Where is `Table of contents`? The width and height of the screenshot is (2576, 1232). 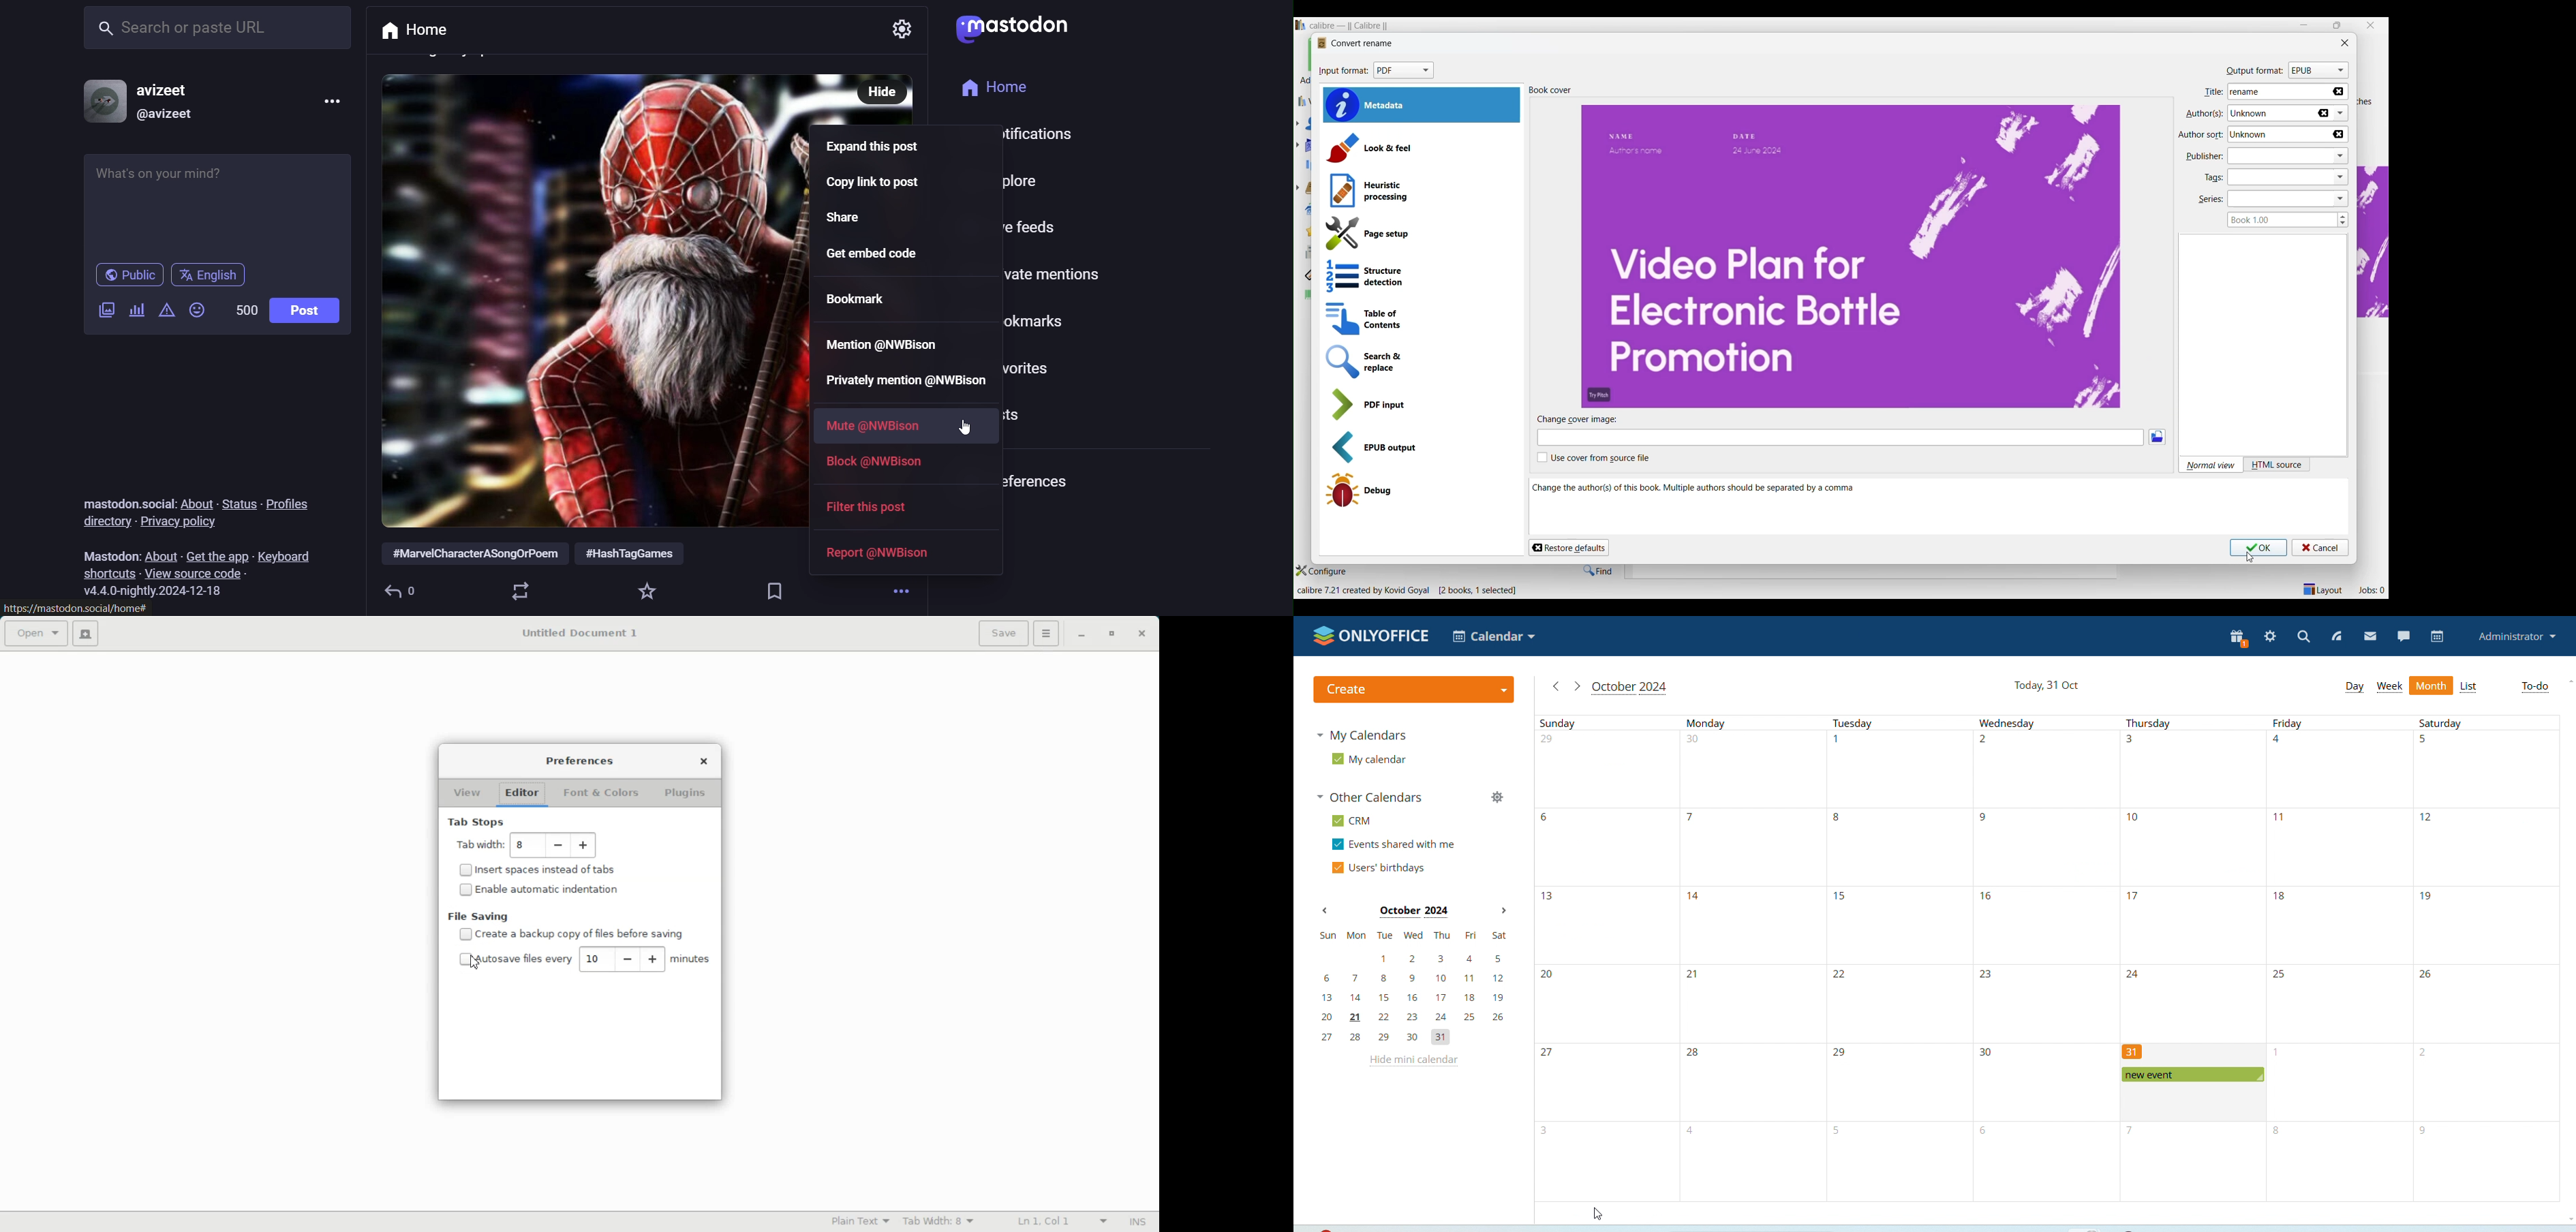
Table of contents is located at coordinates (1417, 318).